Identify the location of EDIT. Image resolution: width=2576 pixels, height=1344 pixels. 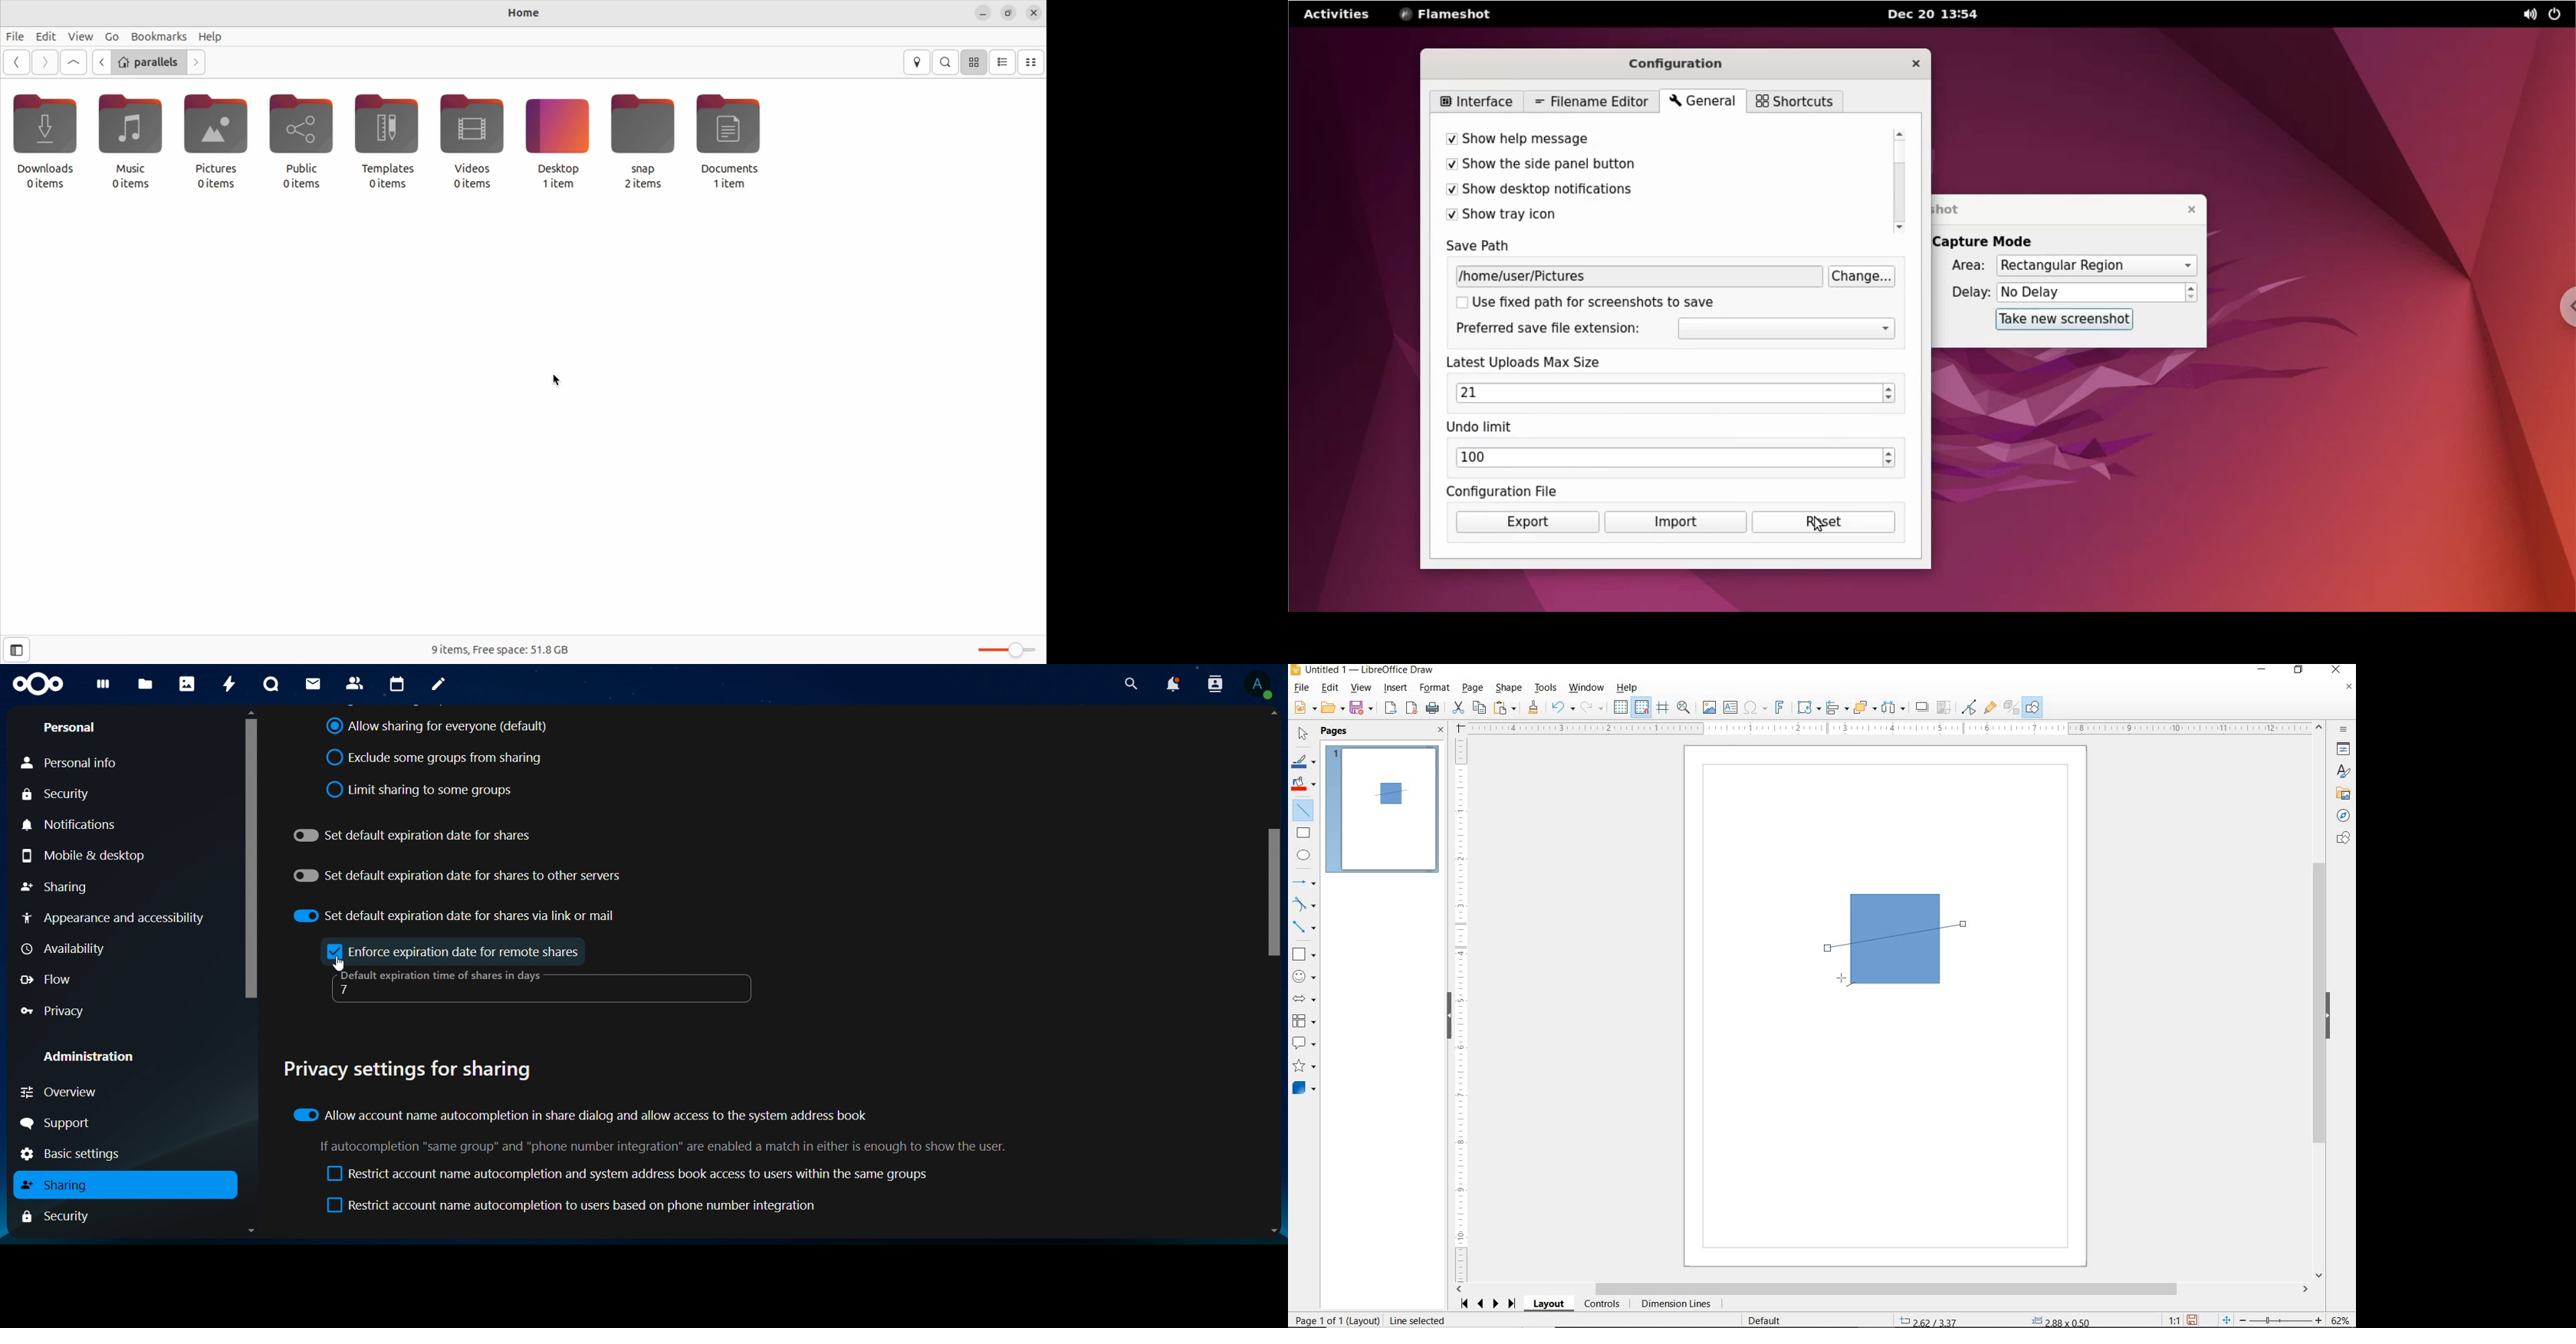
(1330, 688).